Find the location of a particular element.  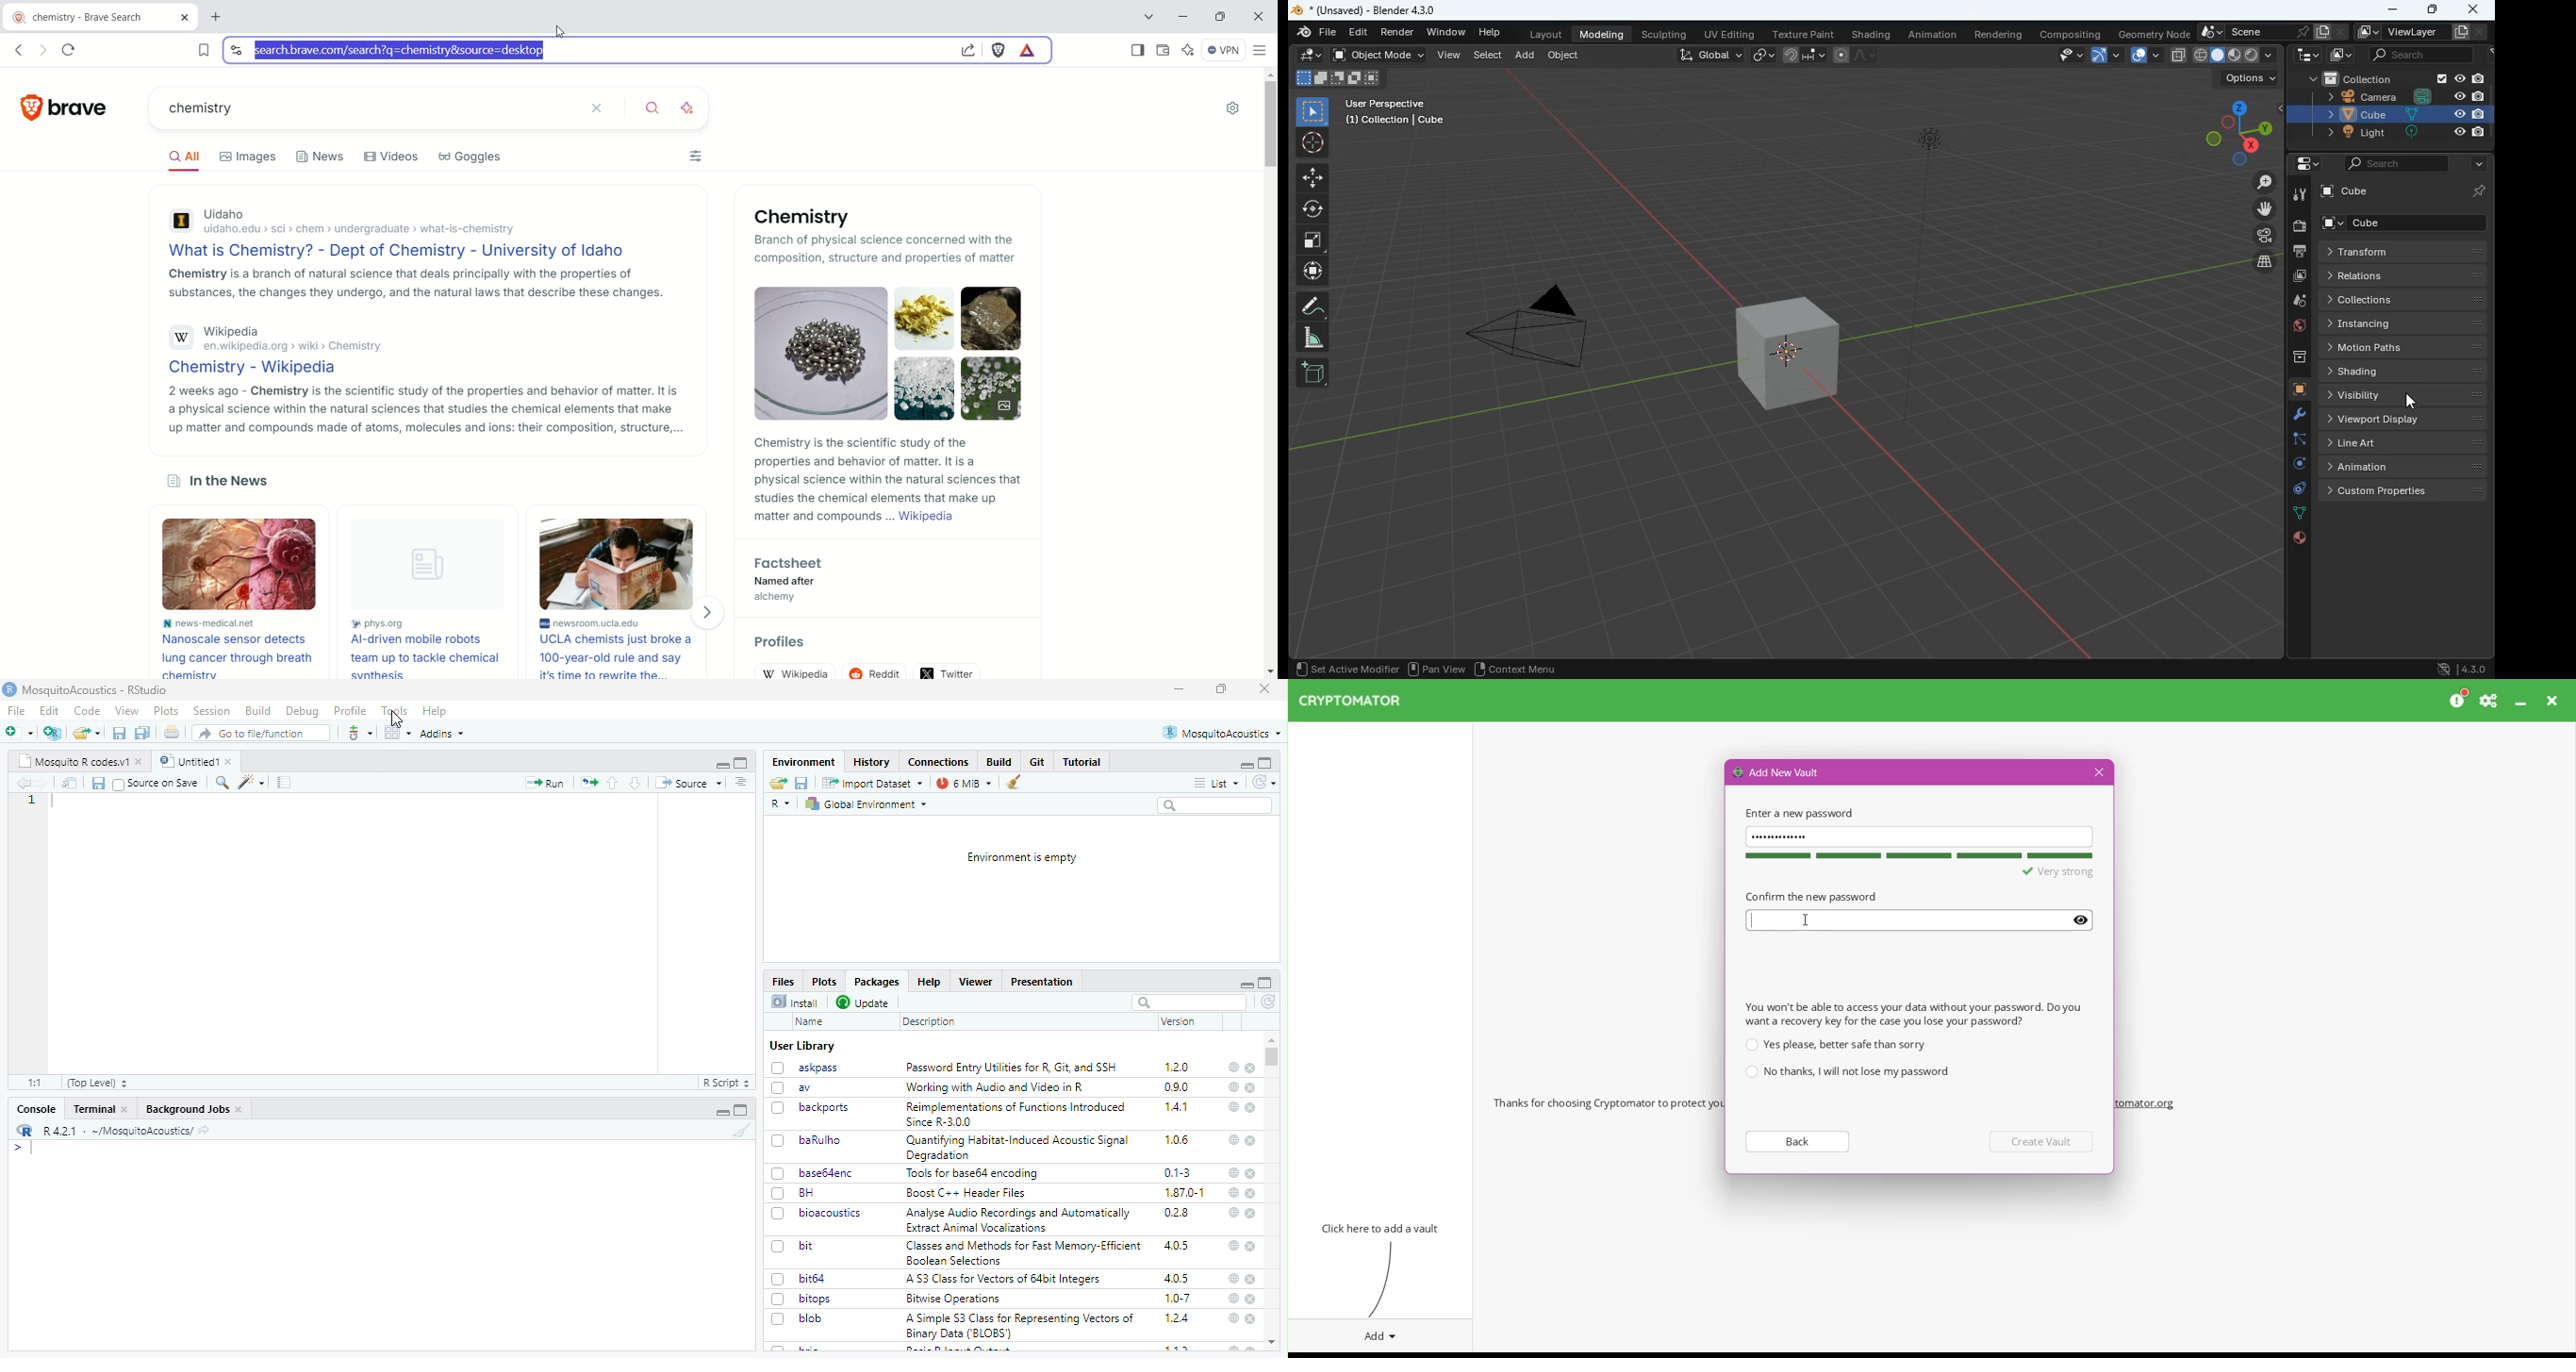

searchbox is located at coordinates (1217, 806).